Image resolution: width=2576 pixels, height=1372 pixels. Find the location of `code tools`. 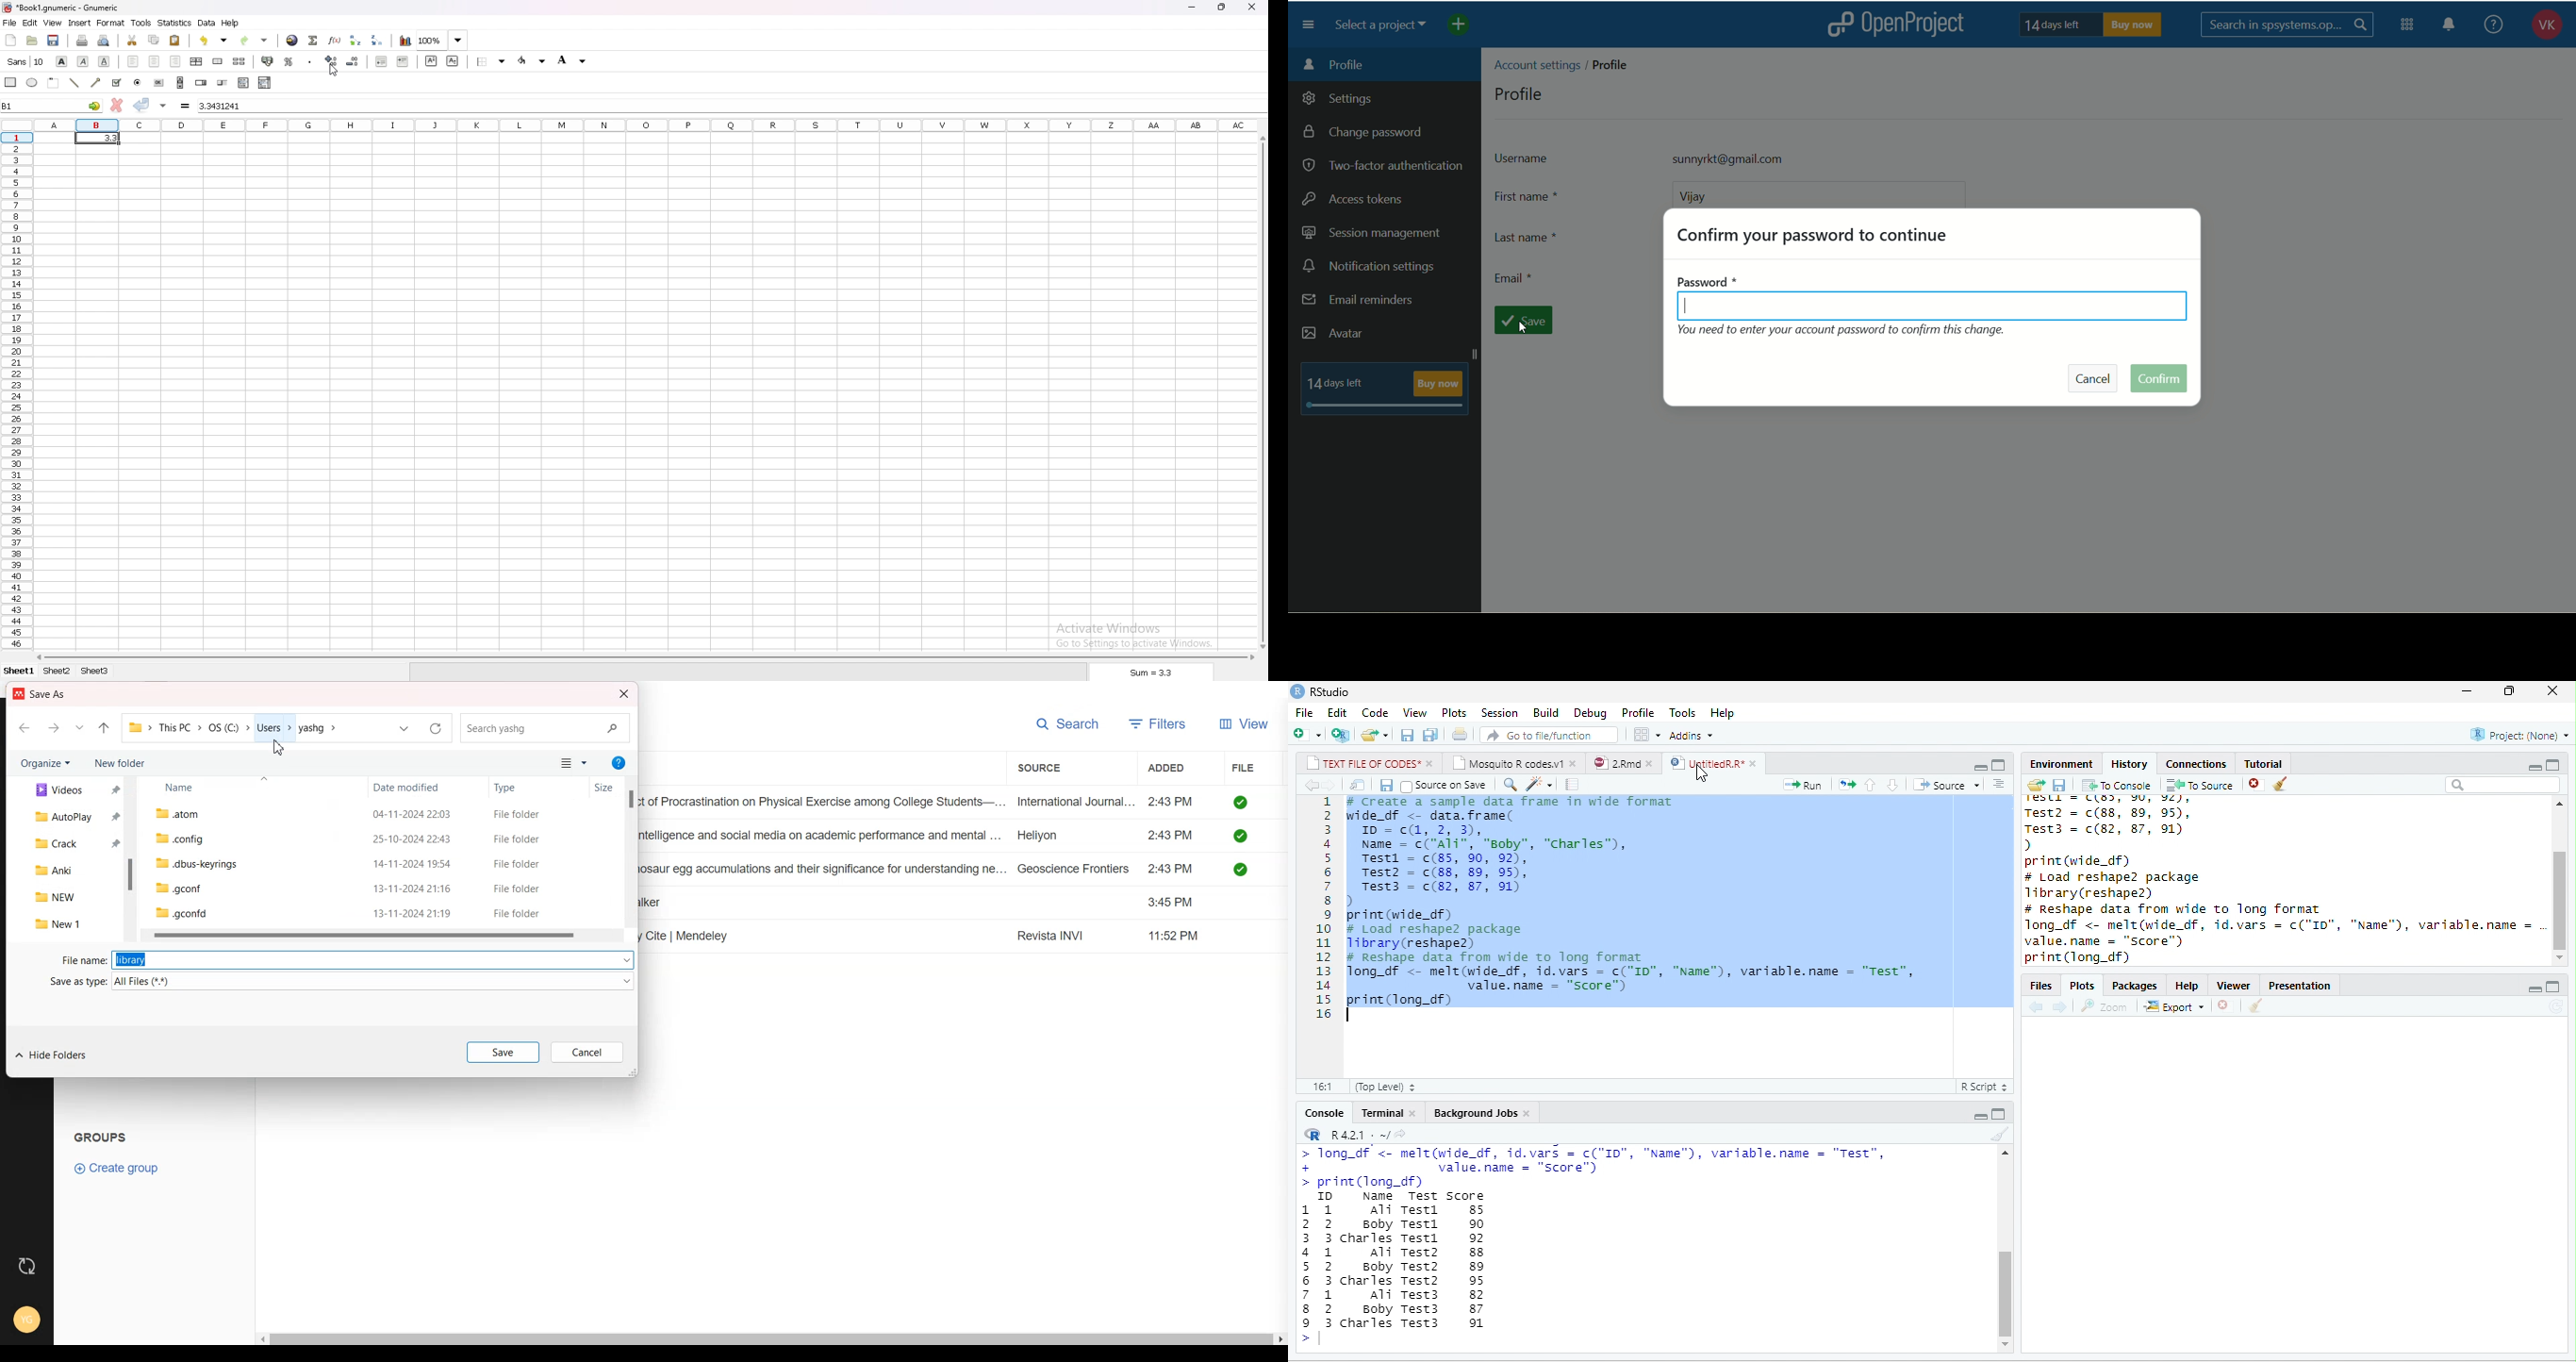

code tools is located at coordinates (1540, 784).